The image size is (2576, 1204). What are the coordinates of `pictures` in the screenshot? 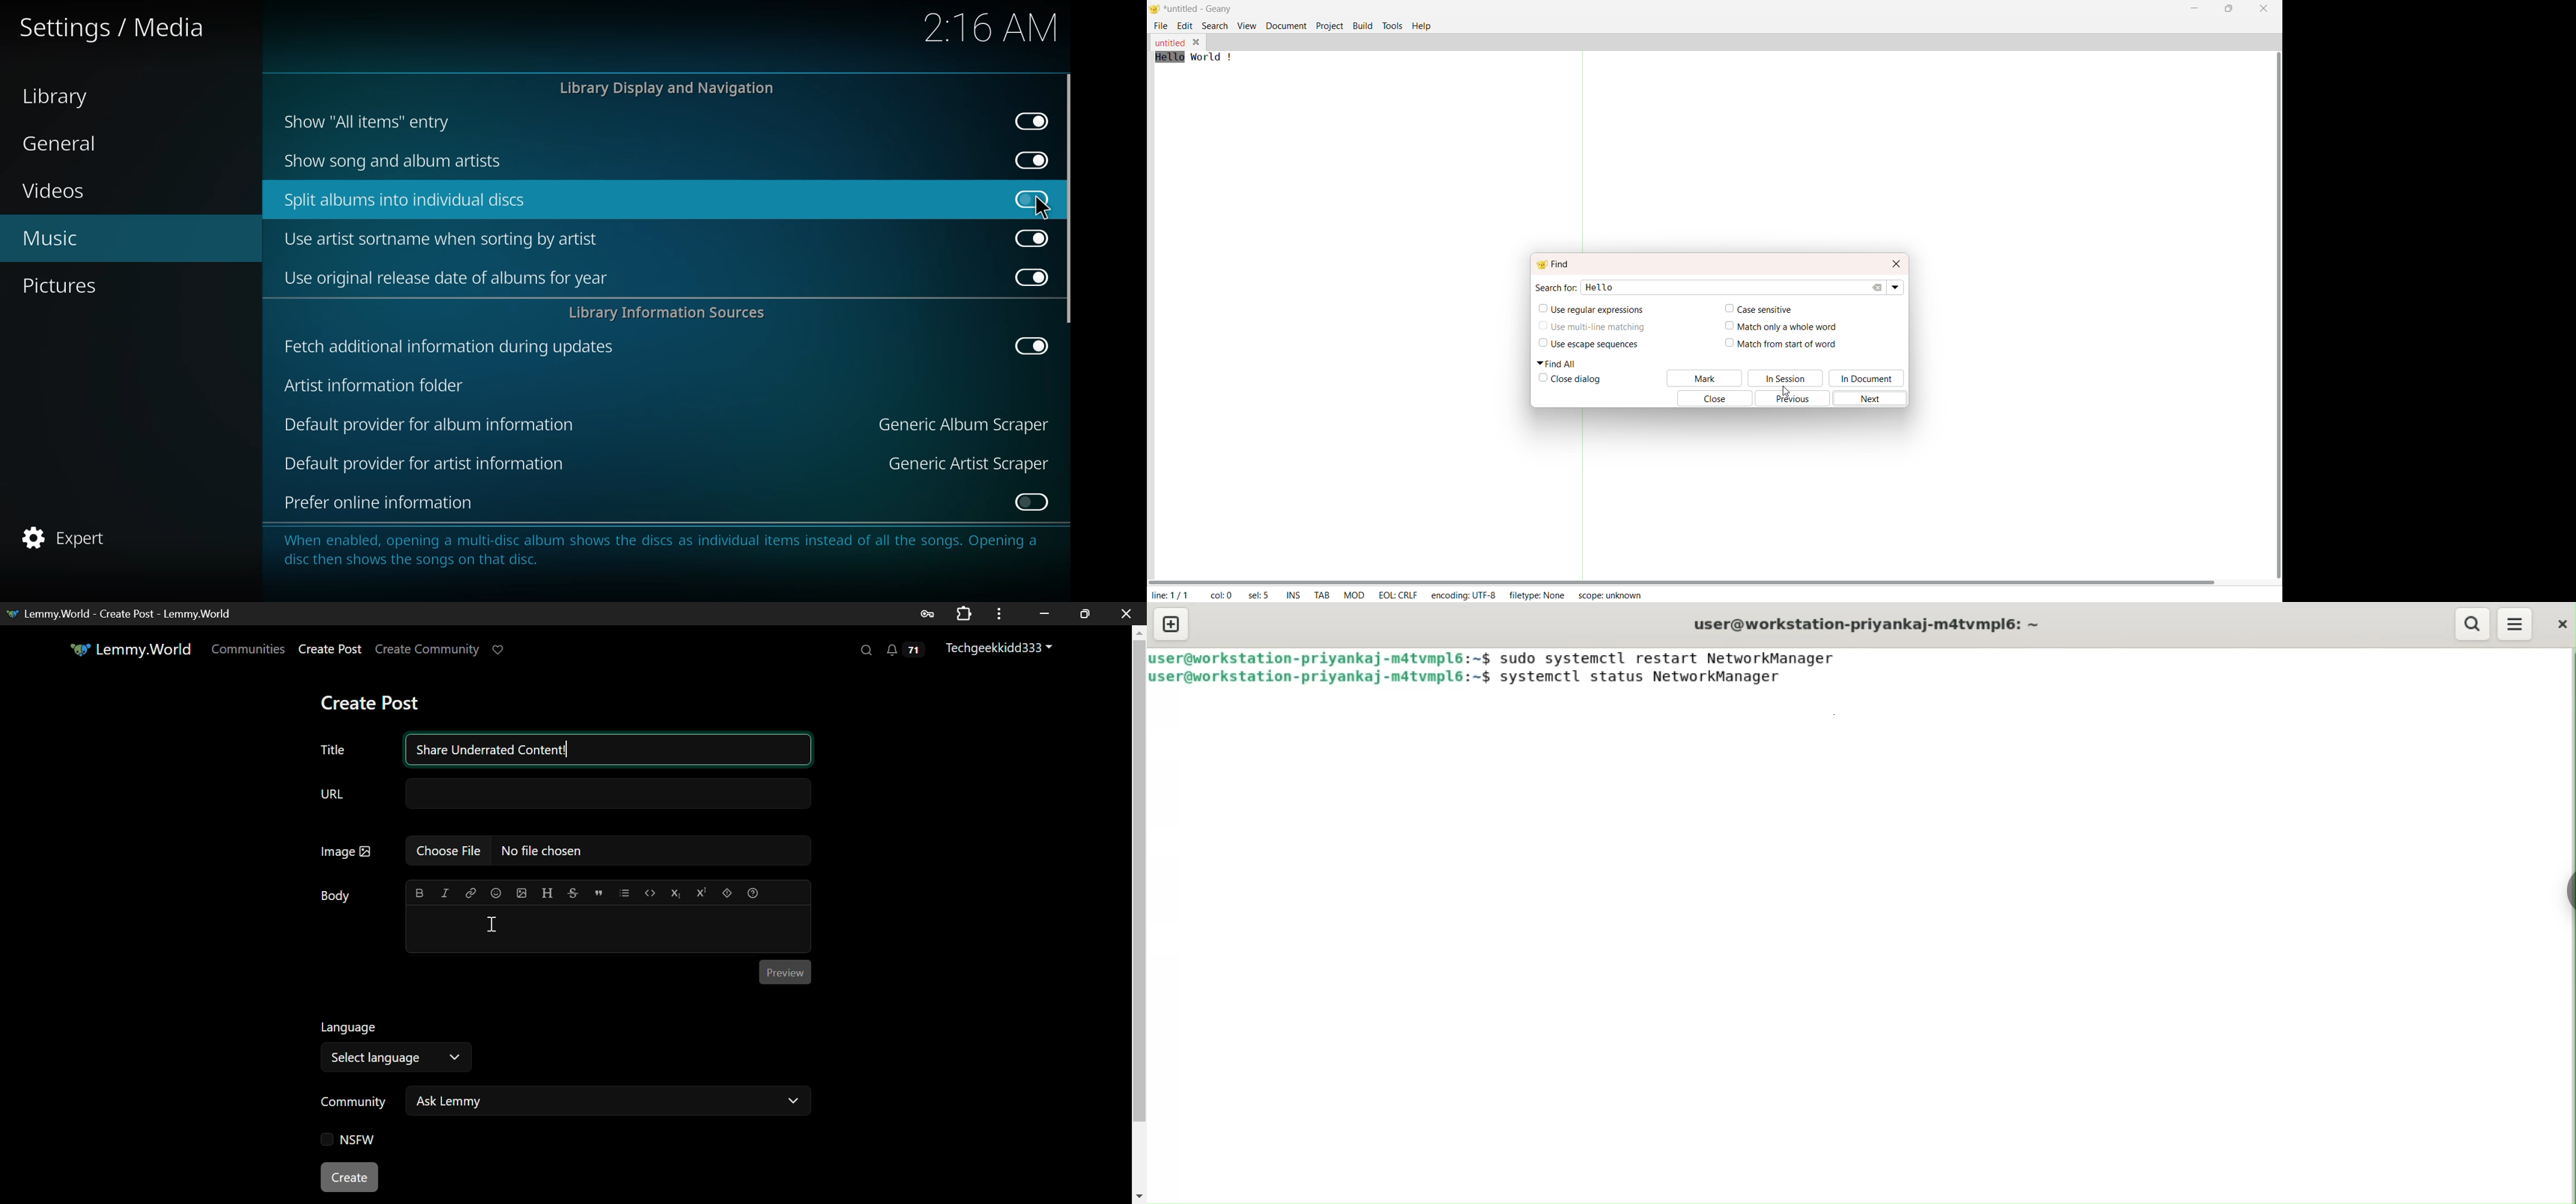 It's located at (64, 287).